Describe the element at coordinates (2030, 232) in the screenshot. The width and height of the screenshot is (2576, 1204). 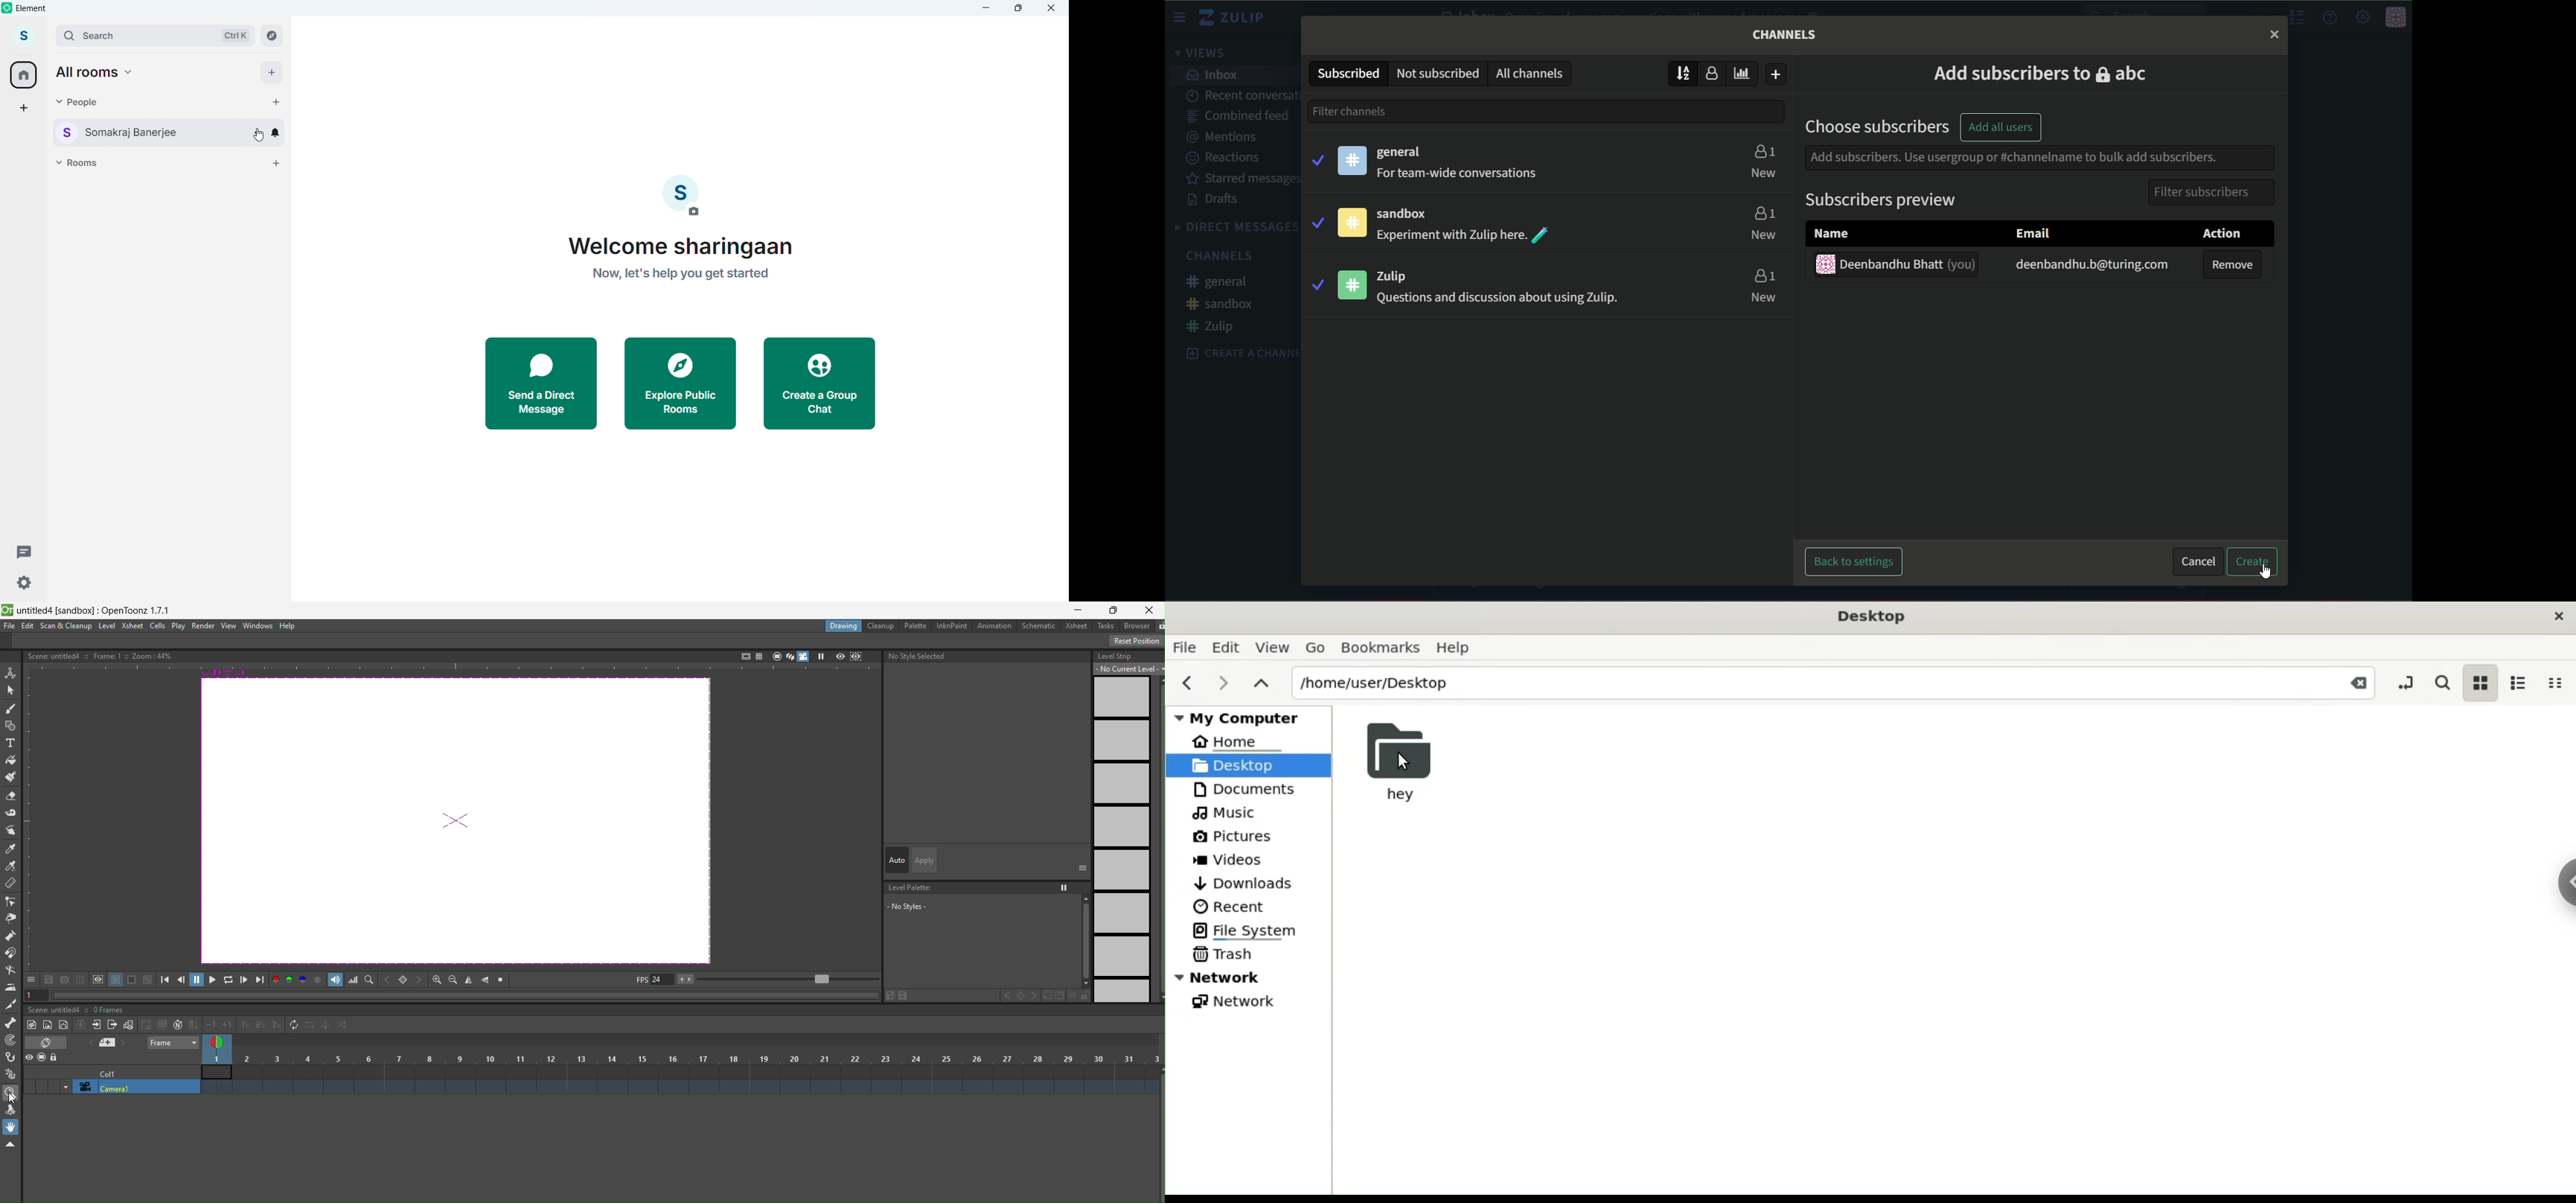
I see `email` at that location.